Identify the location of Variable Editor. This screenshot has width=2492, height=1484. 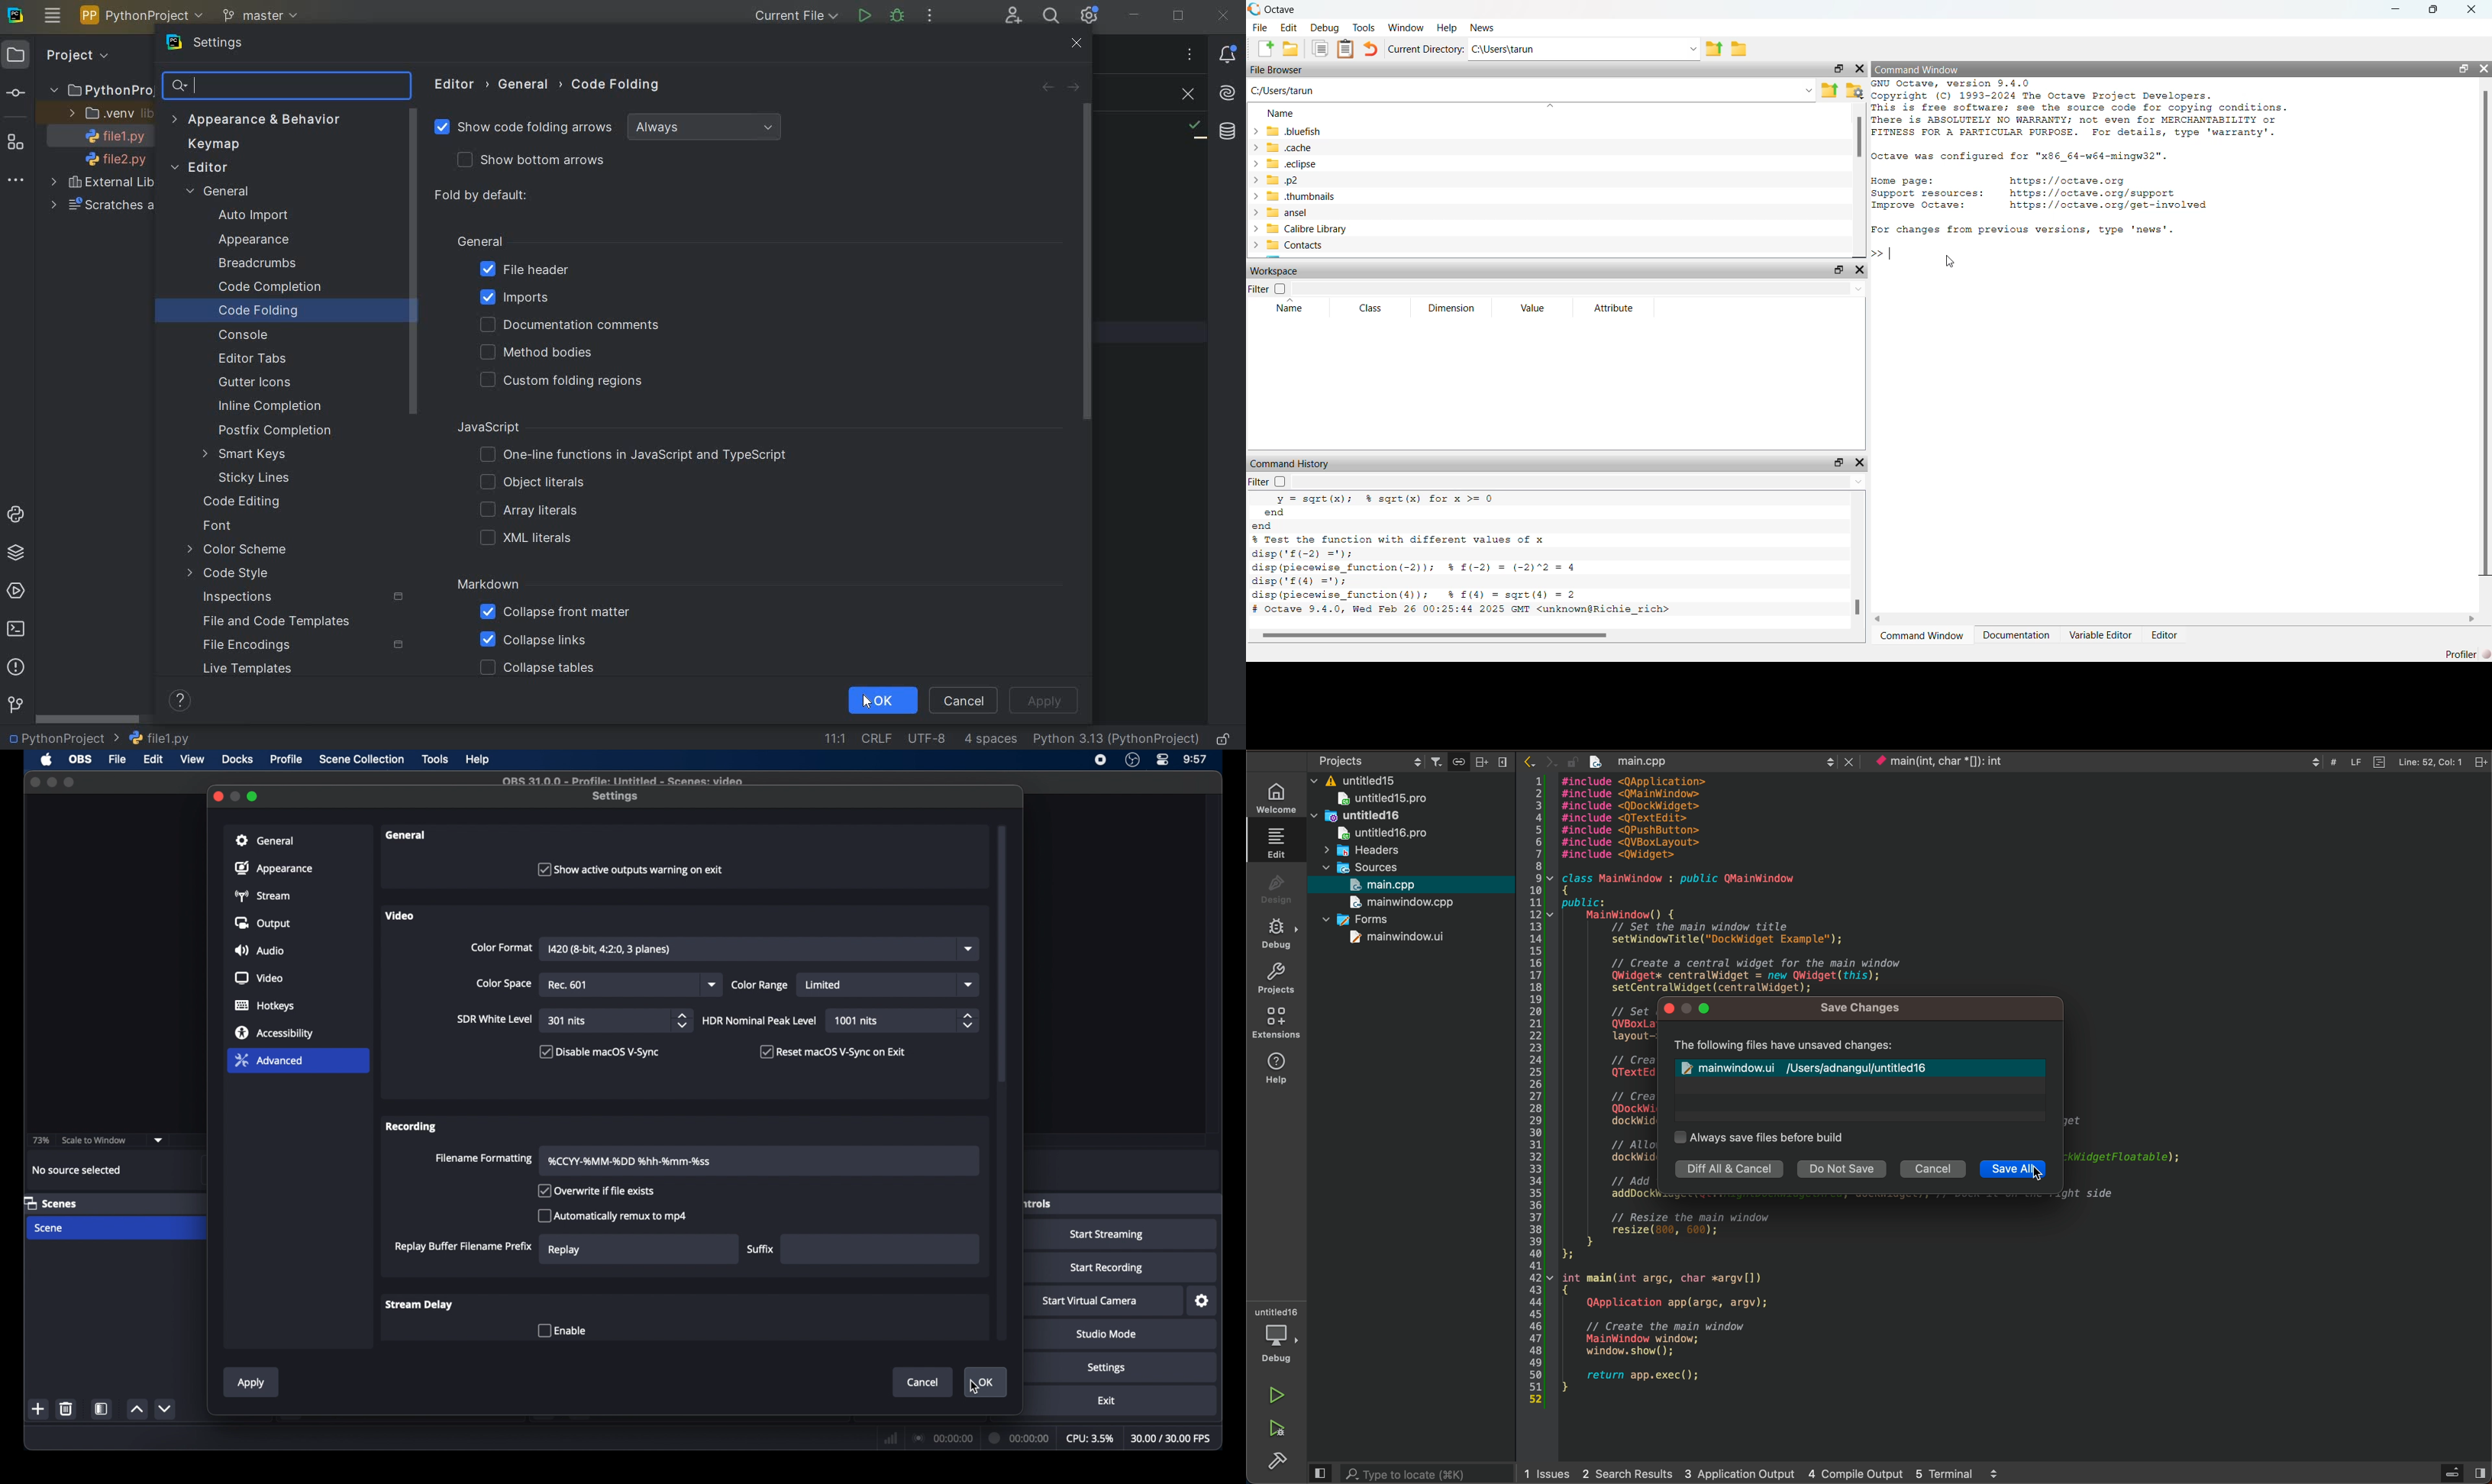
(2101, 635).